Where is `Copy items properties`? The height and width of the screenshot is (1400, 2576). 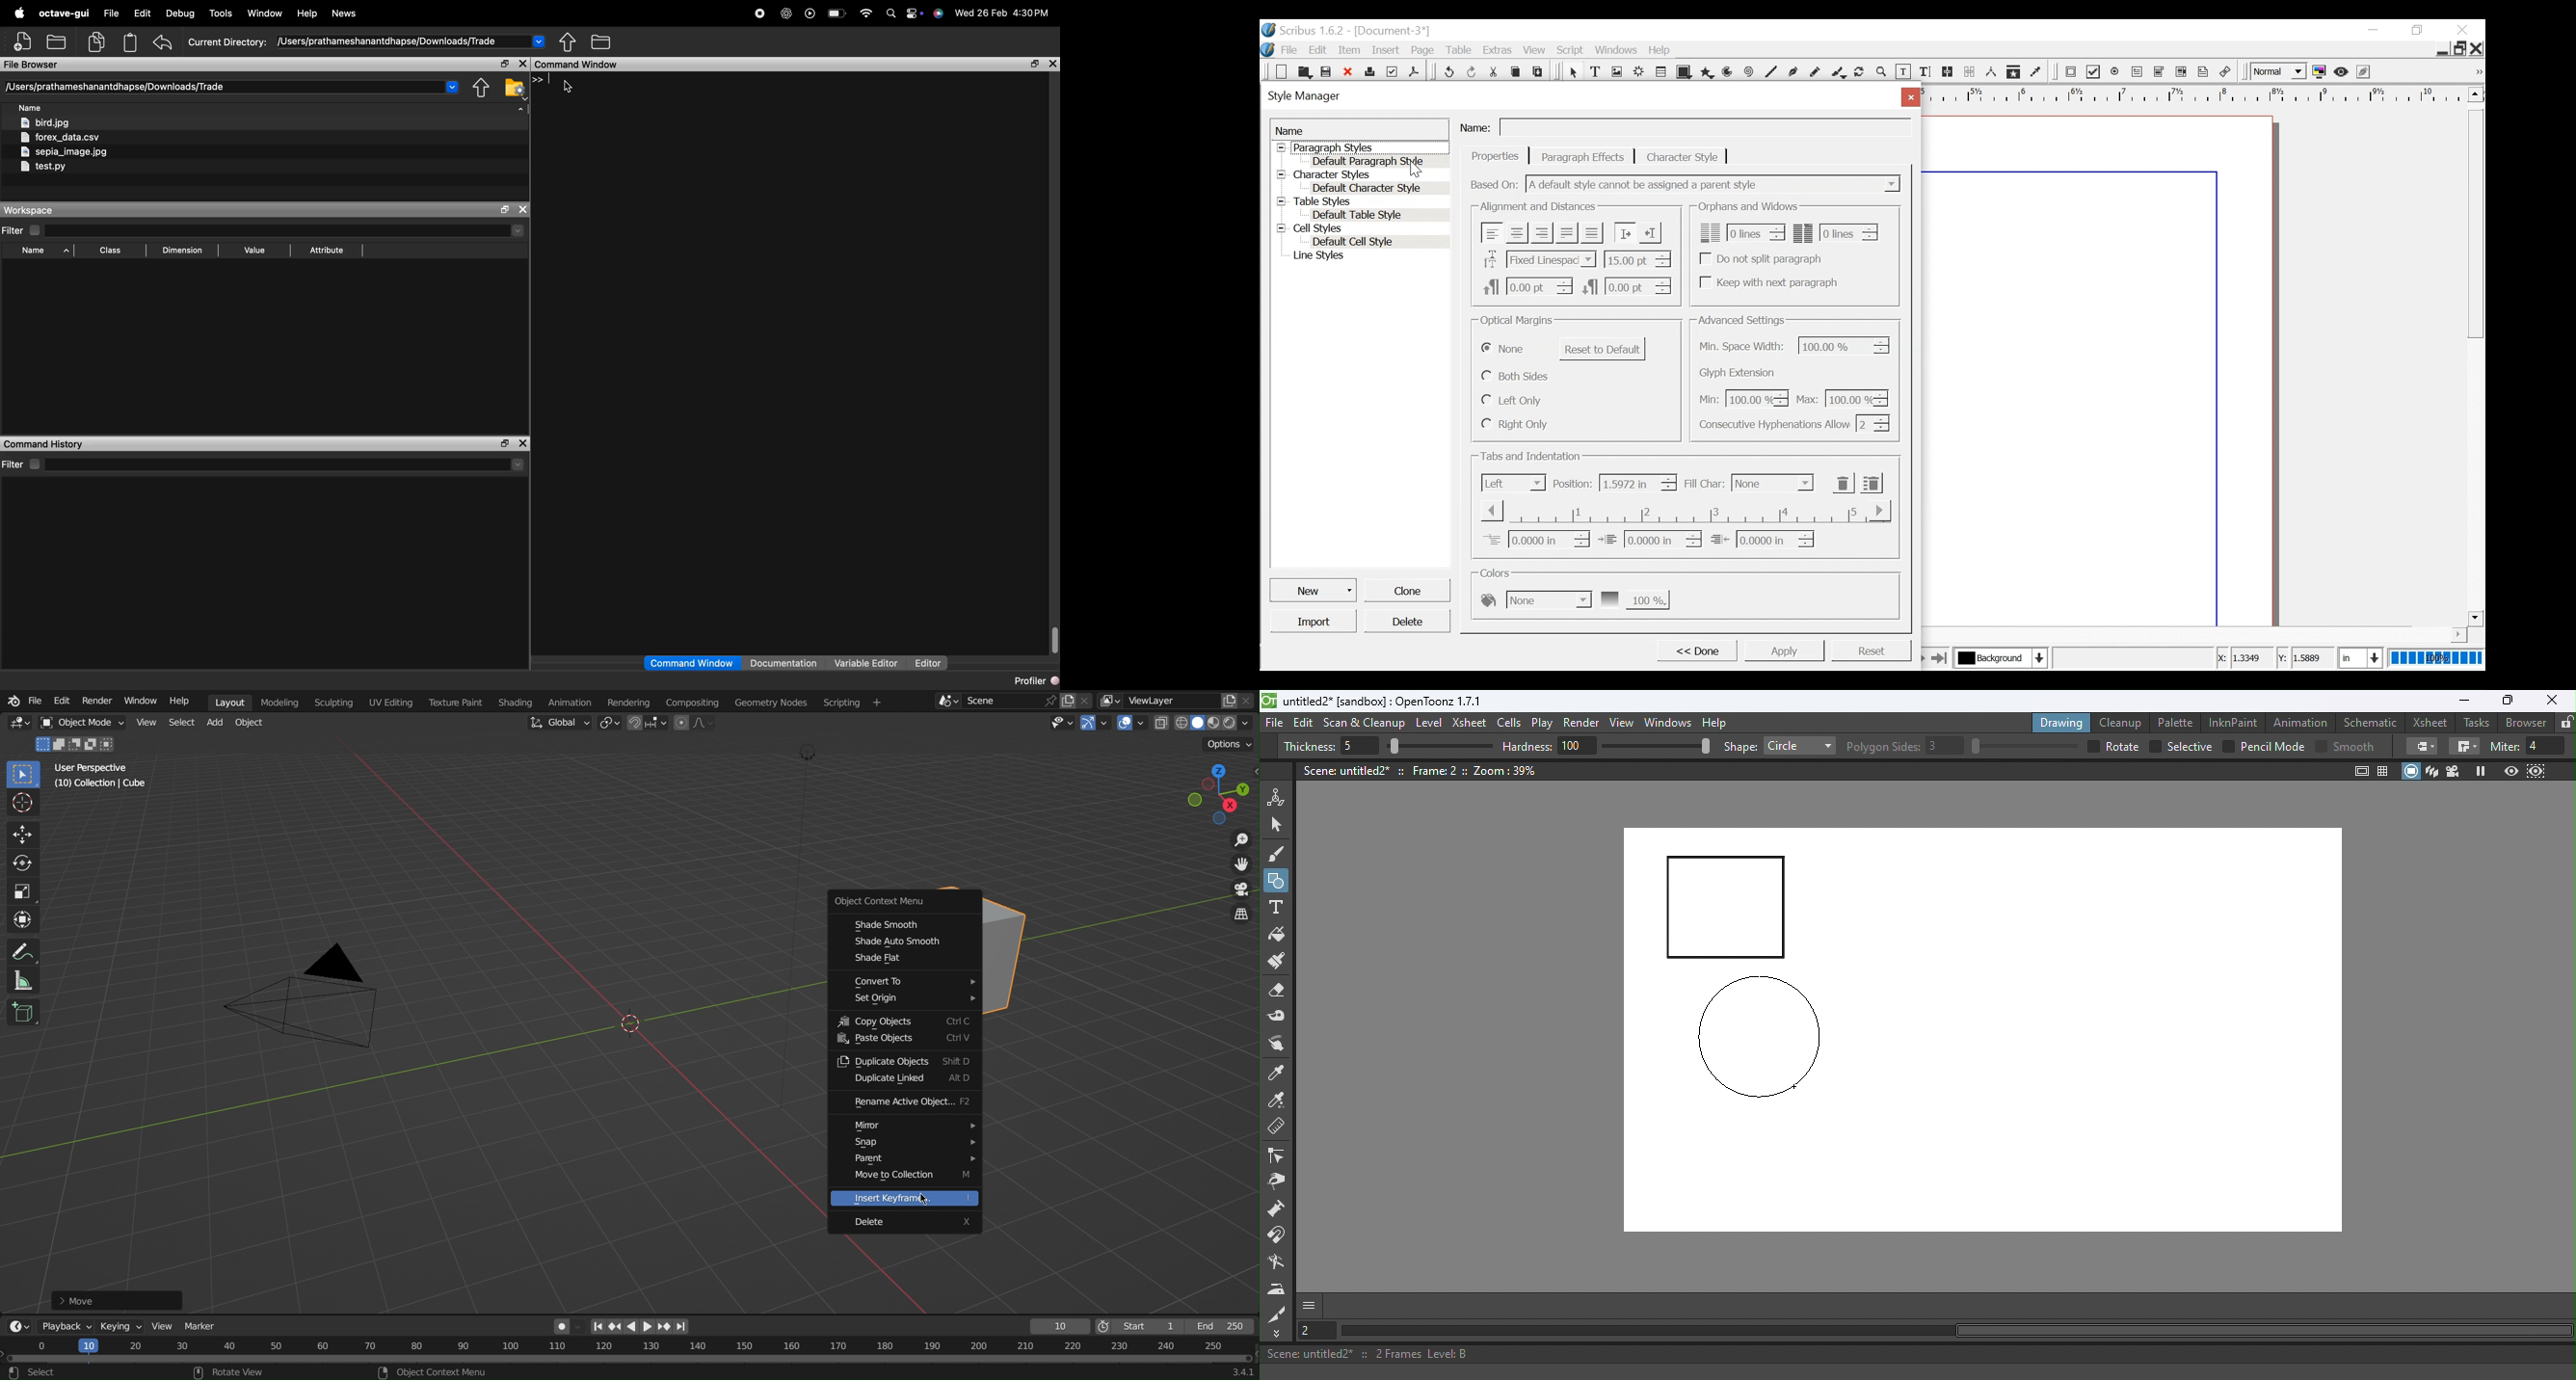 Copy items properties is located at coordinates (2013, 72).